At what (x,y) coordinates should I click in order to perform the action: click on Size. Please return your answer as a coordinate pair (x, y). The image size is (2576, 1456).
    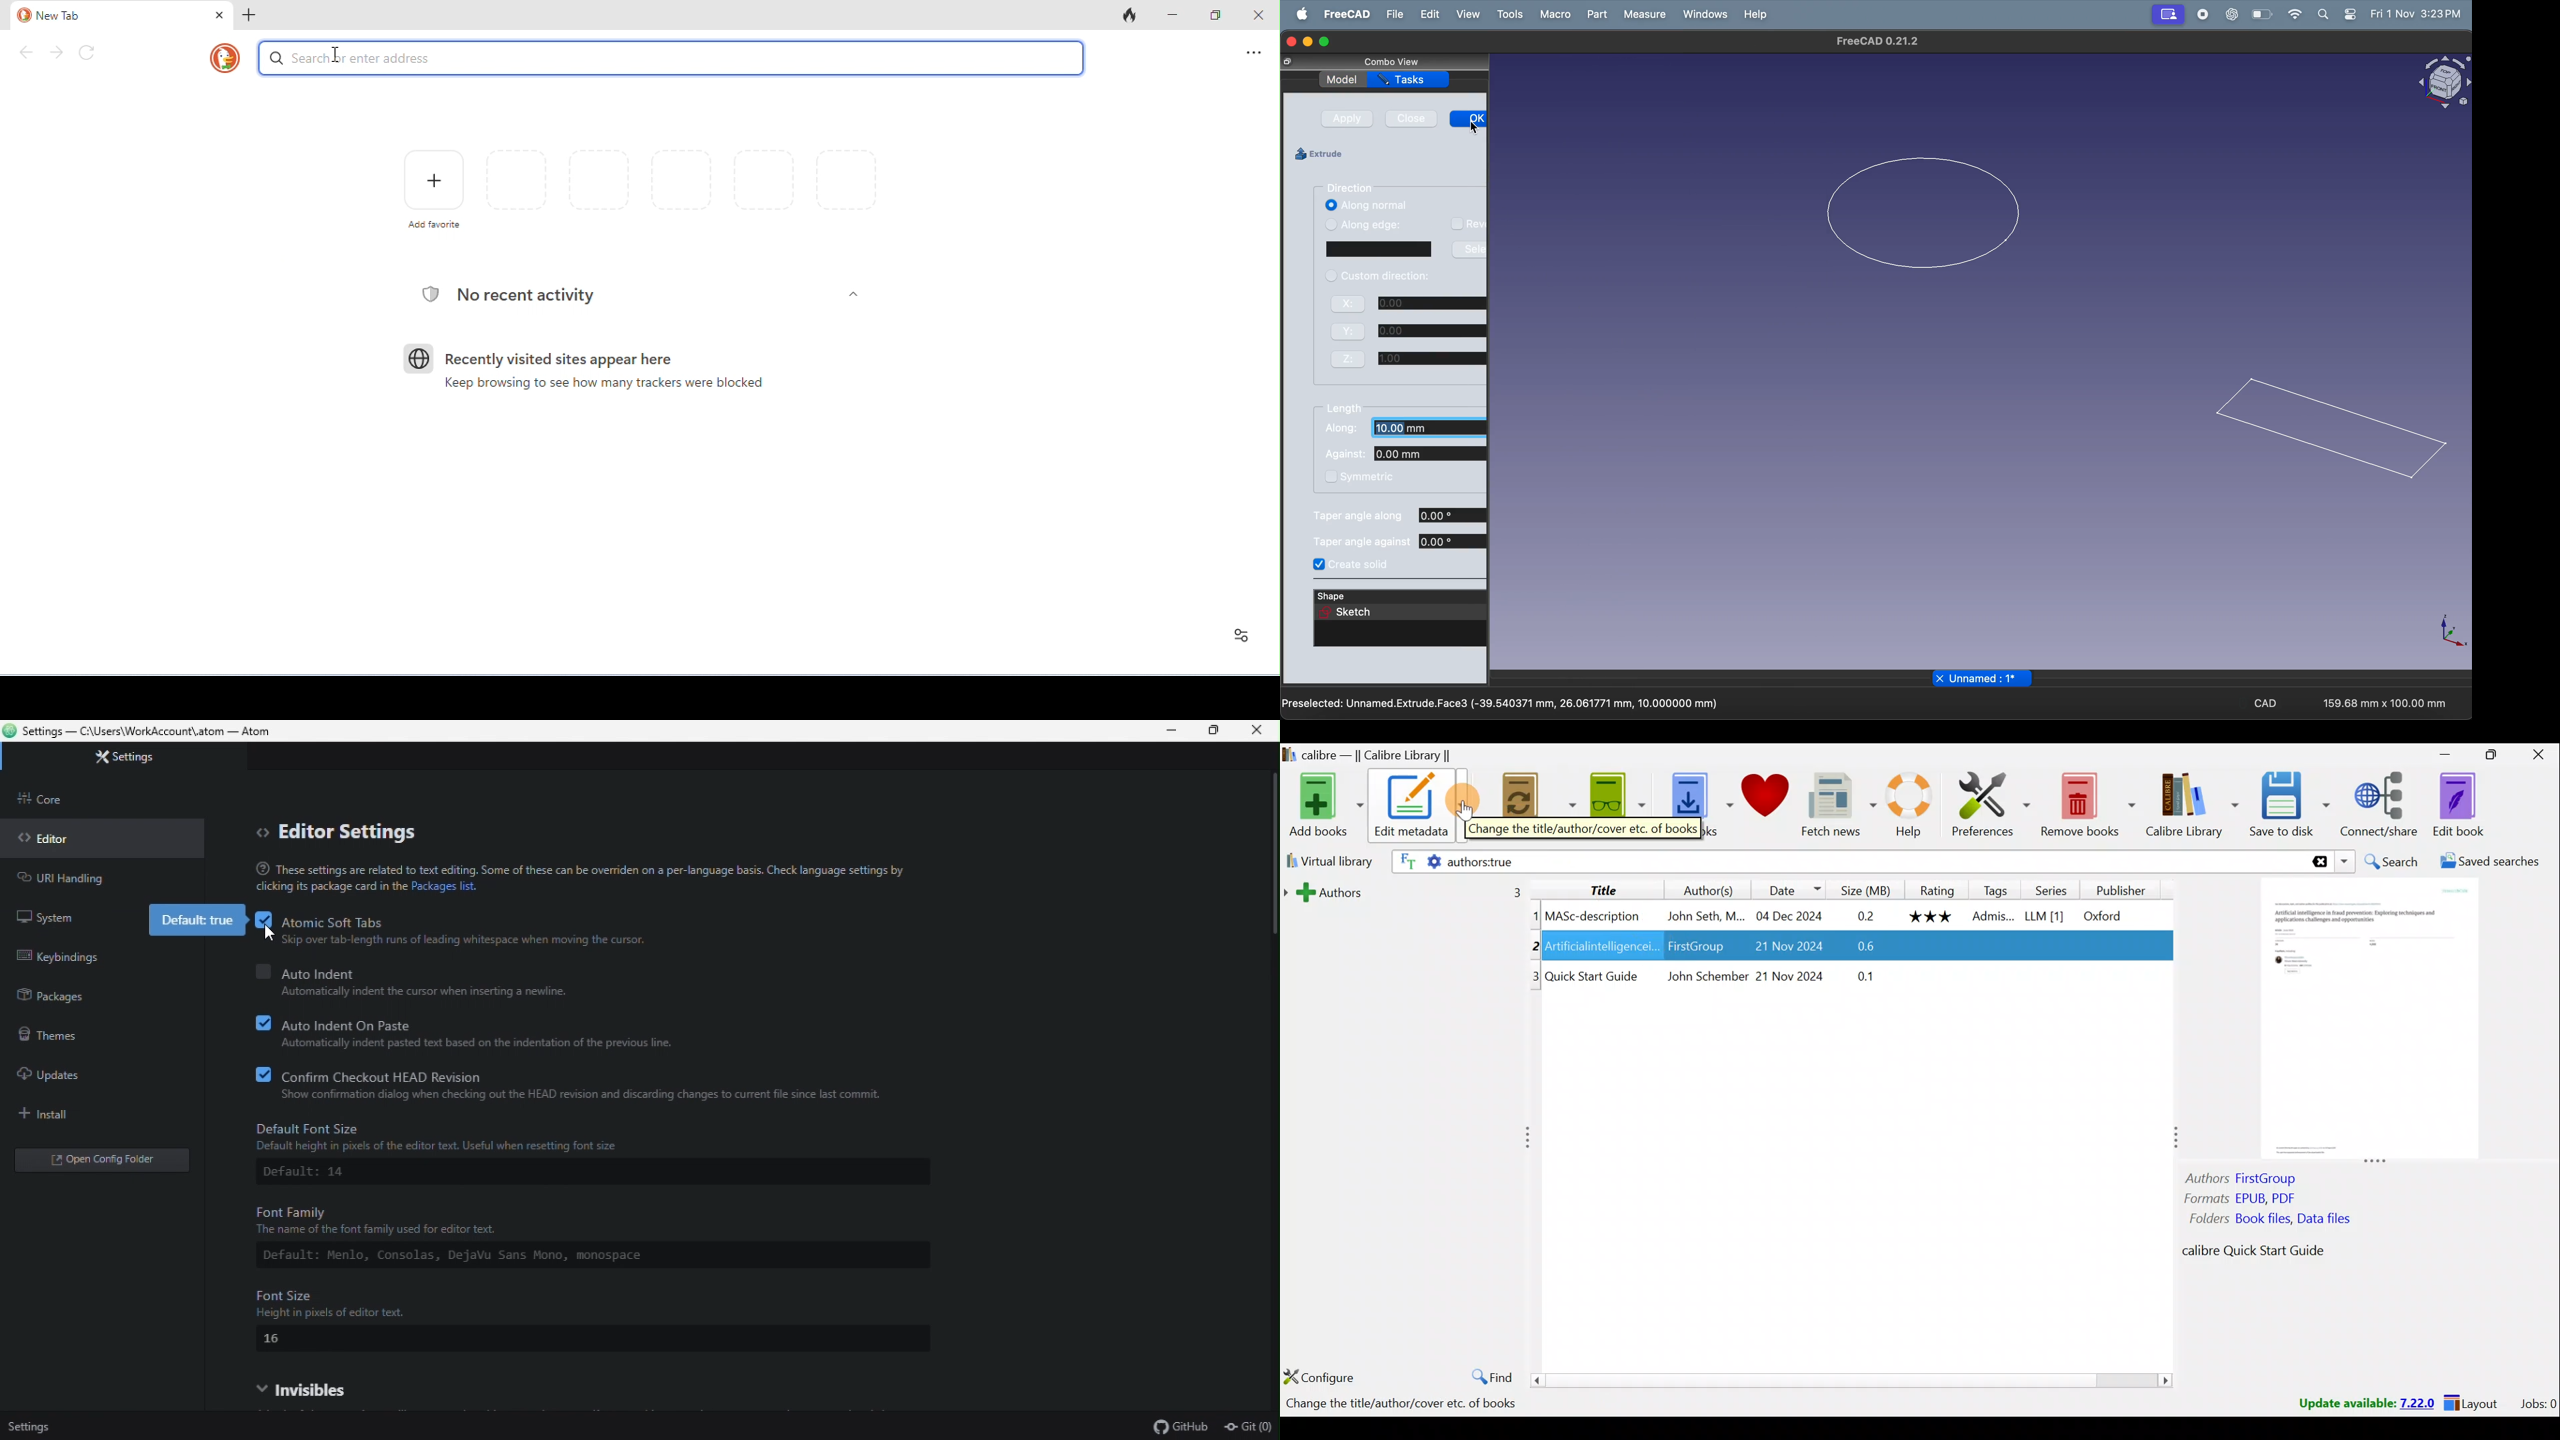
    Looking at the image, I should click on (1865, 888).